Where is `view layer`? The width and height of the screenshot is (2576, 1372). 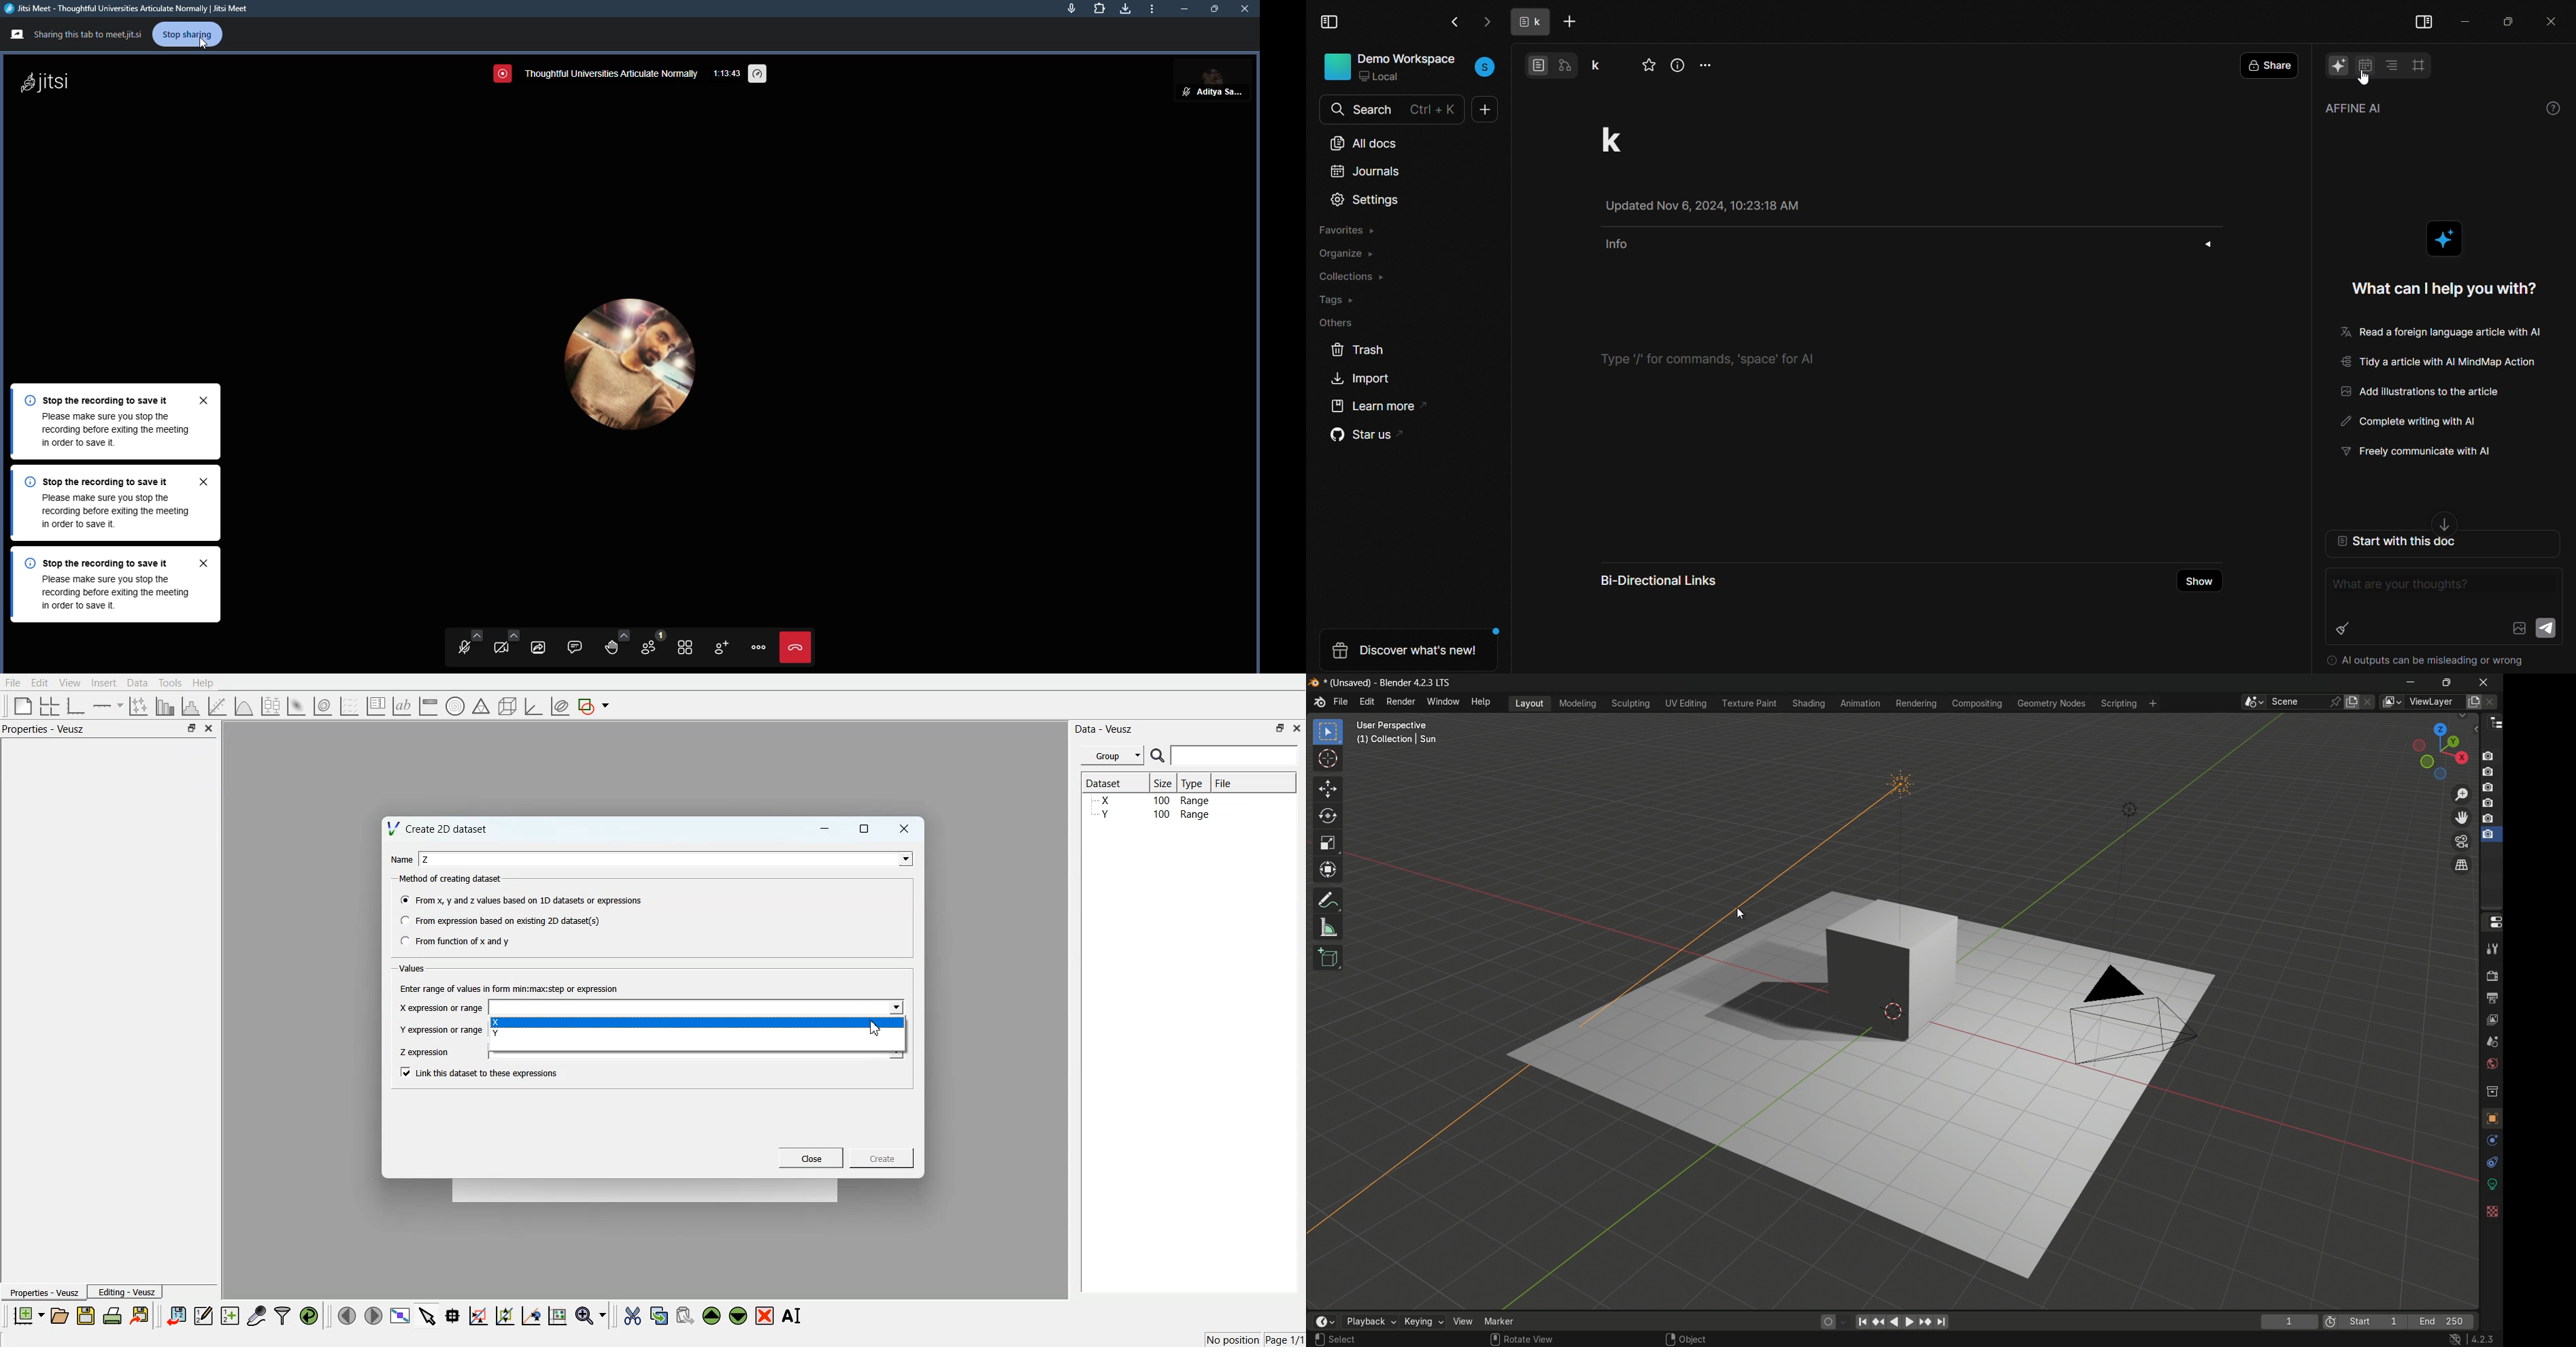 view layer is located at coordinates (2392, 702).